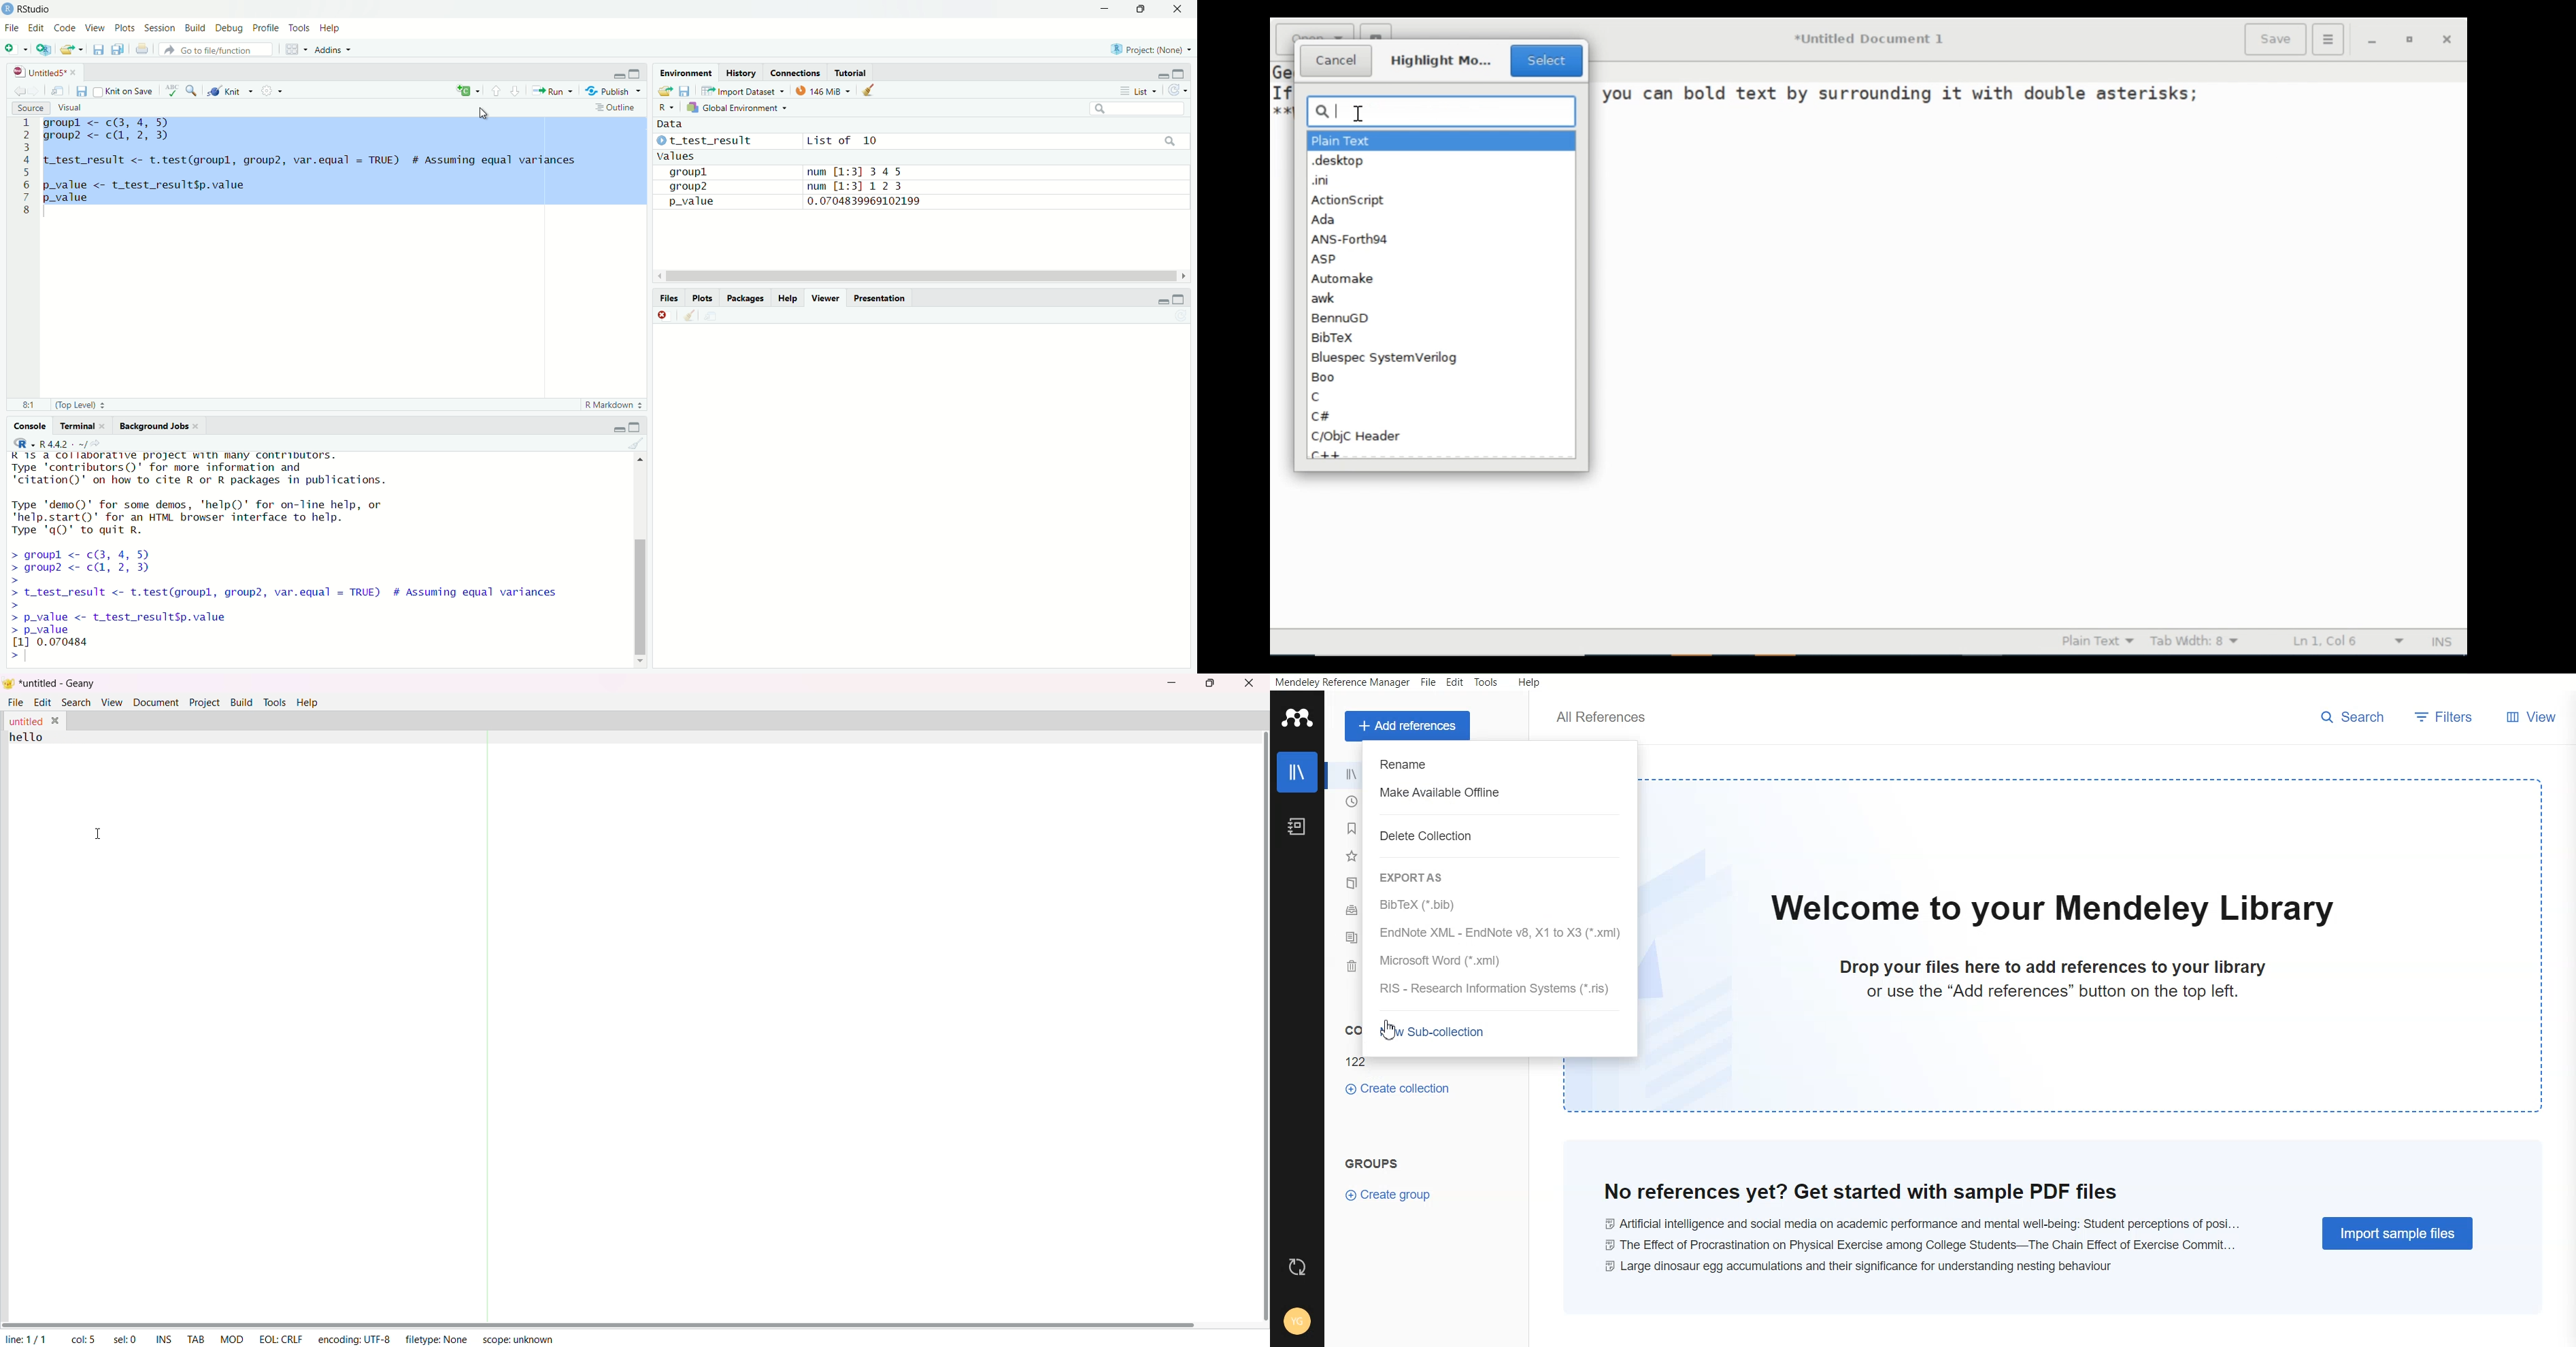  I want to click on search, so click(191, 89).